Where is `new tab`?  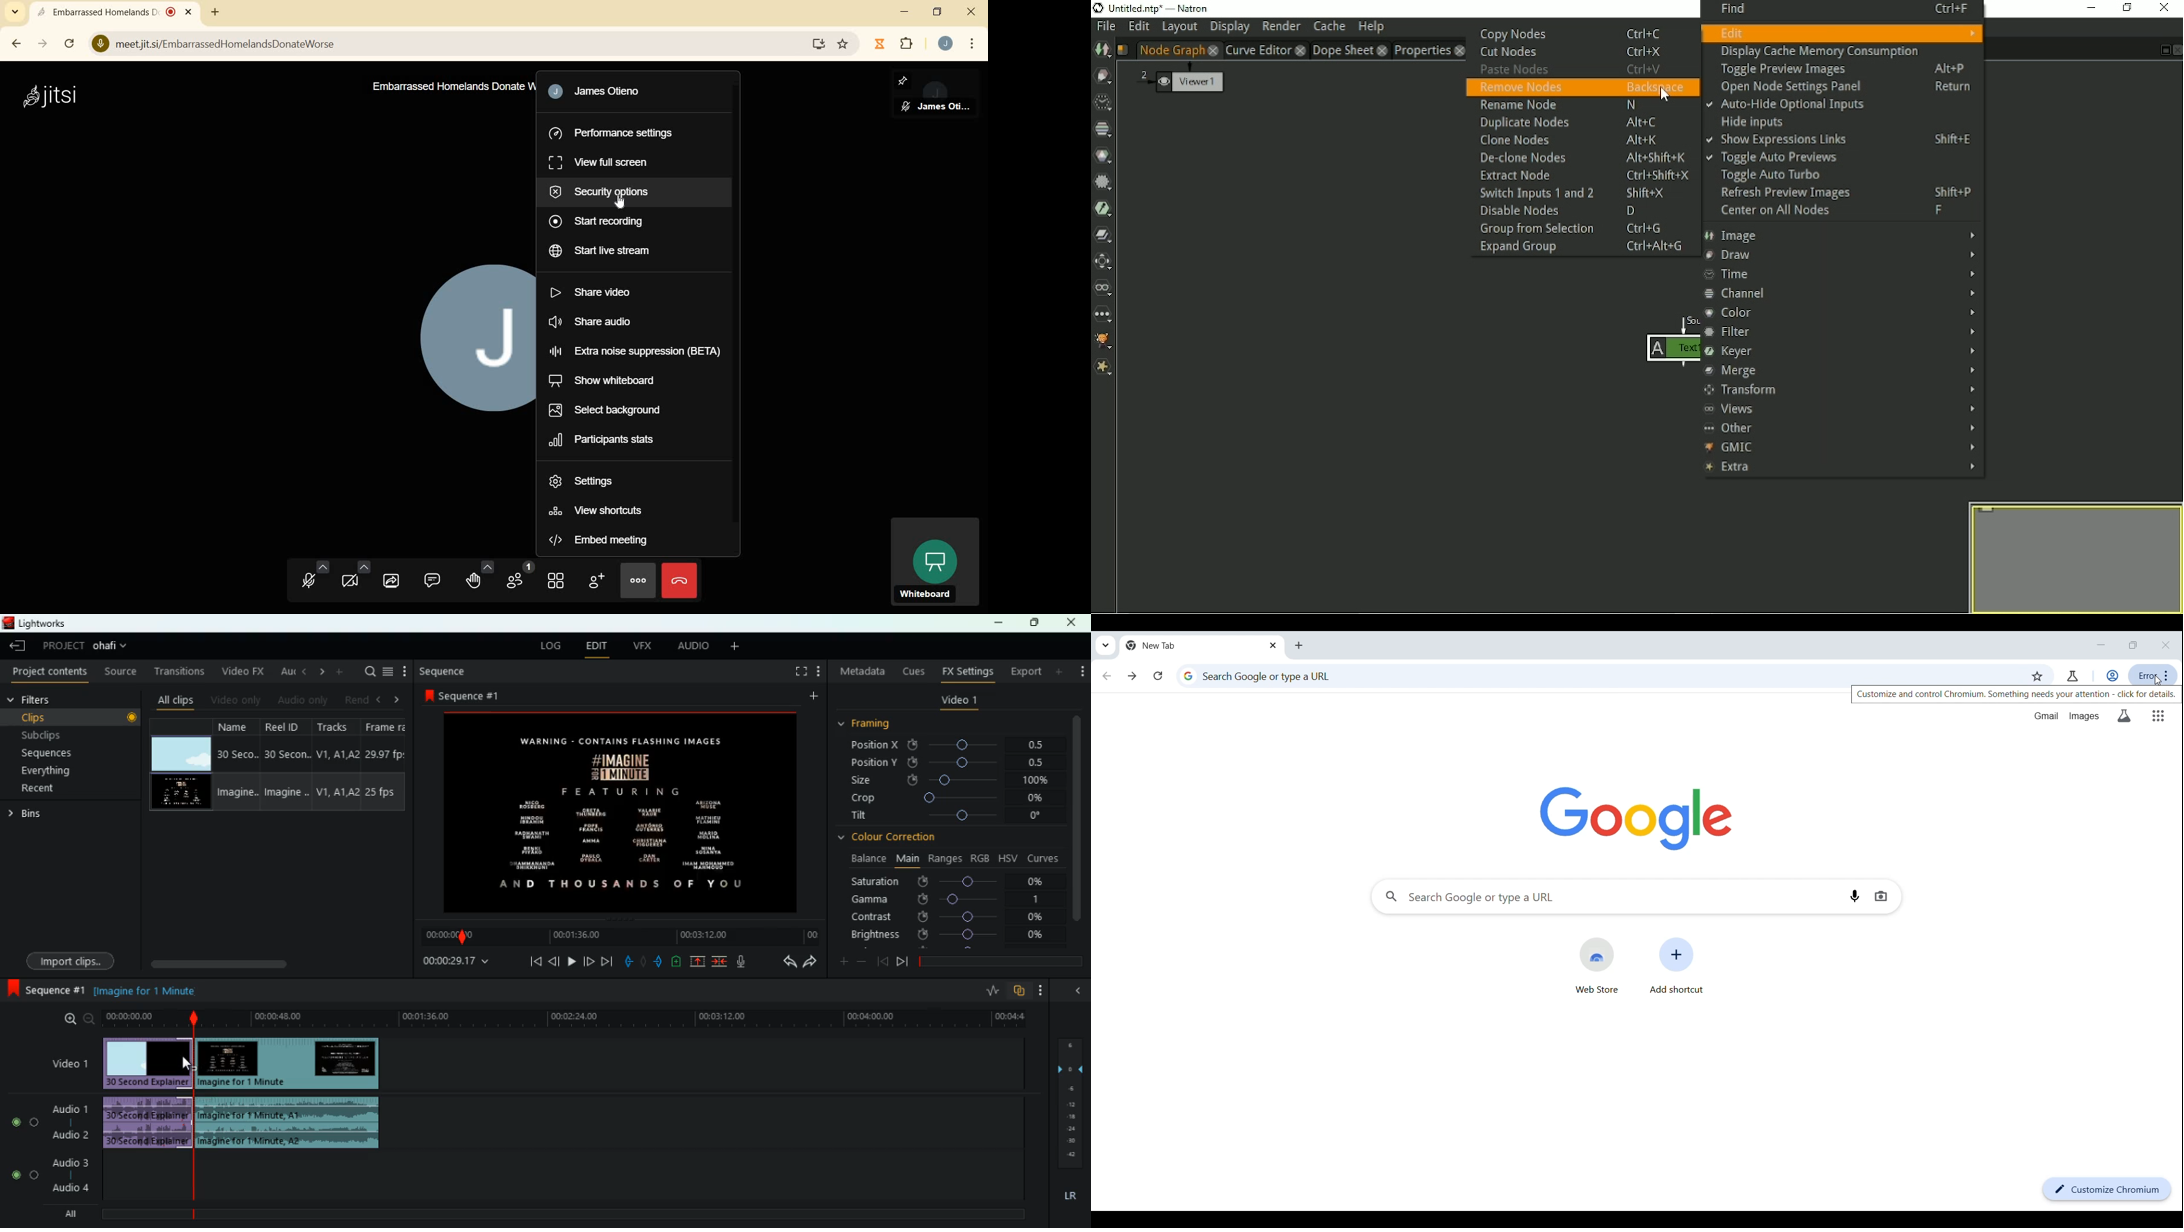
new tab is located at coordinates (215, 13).